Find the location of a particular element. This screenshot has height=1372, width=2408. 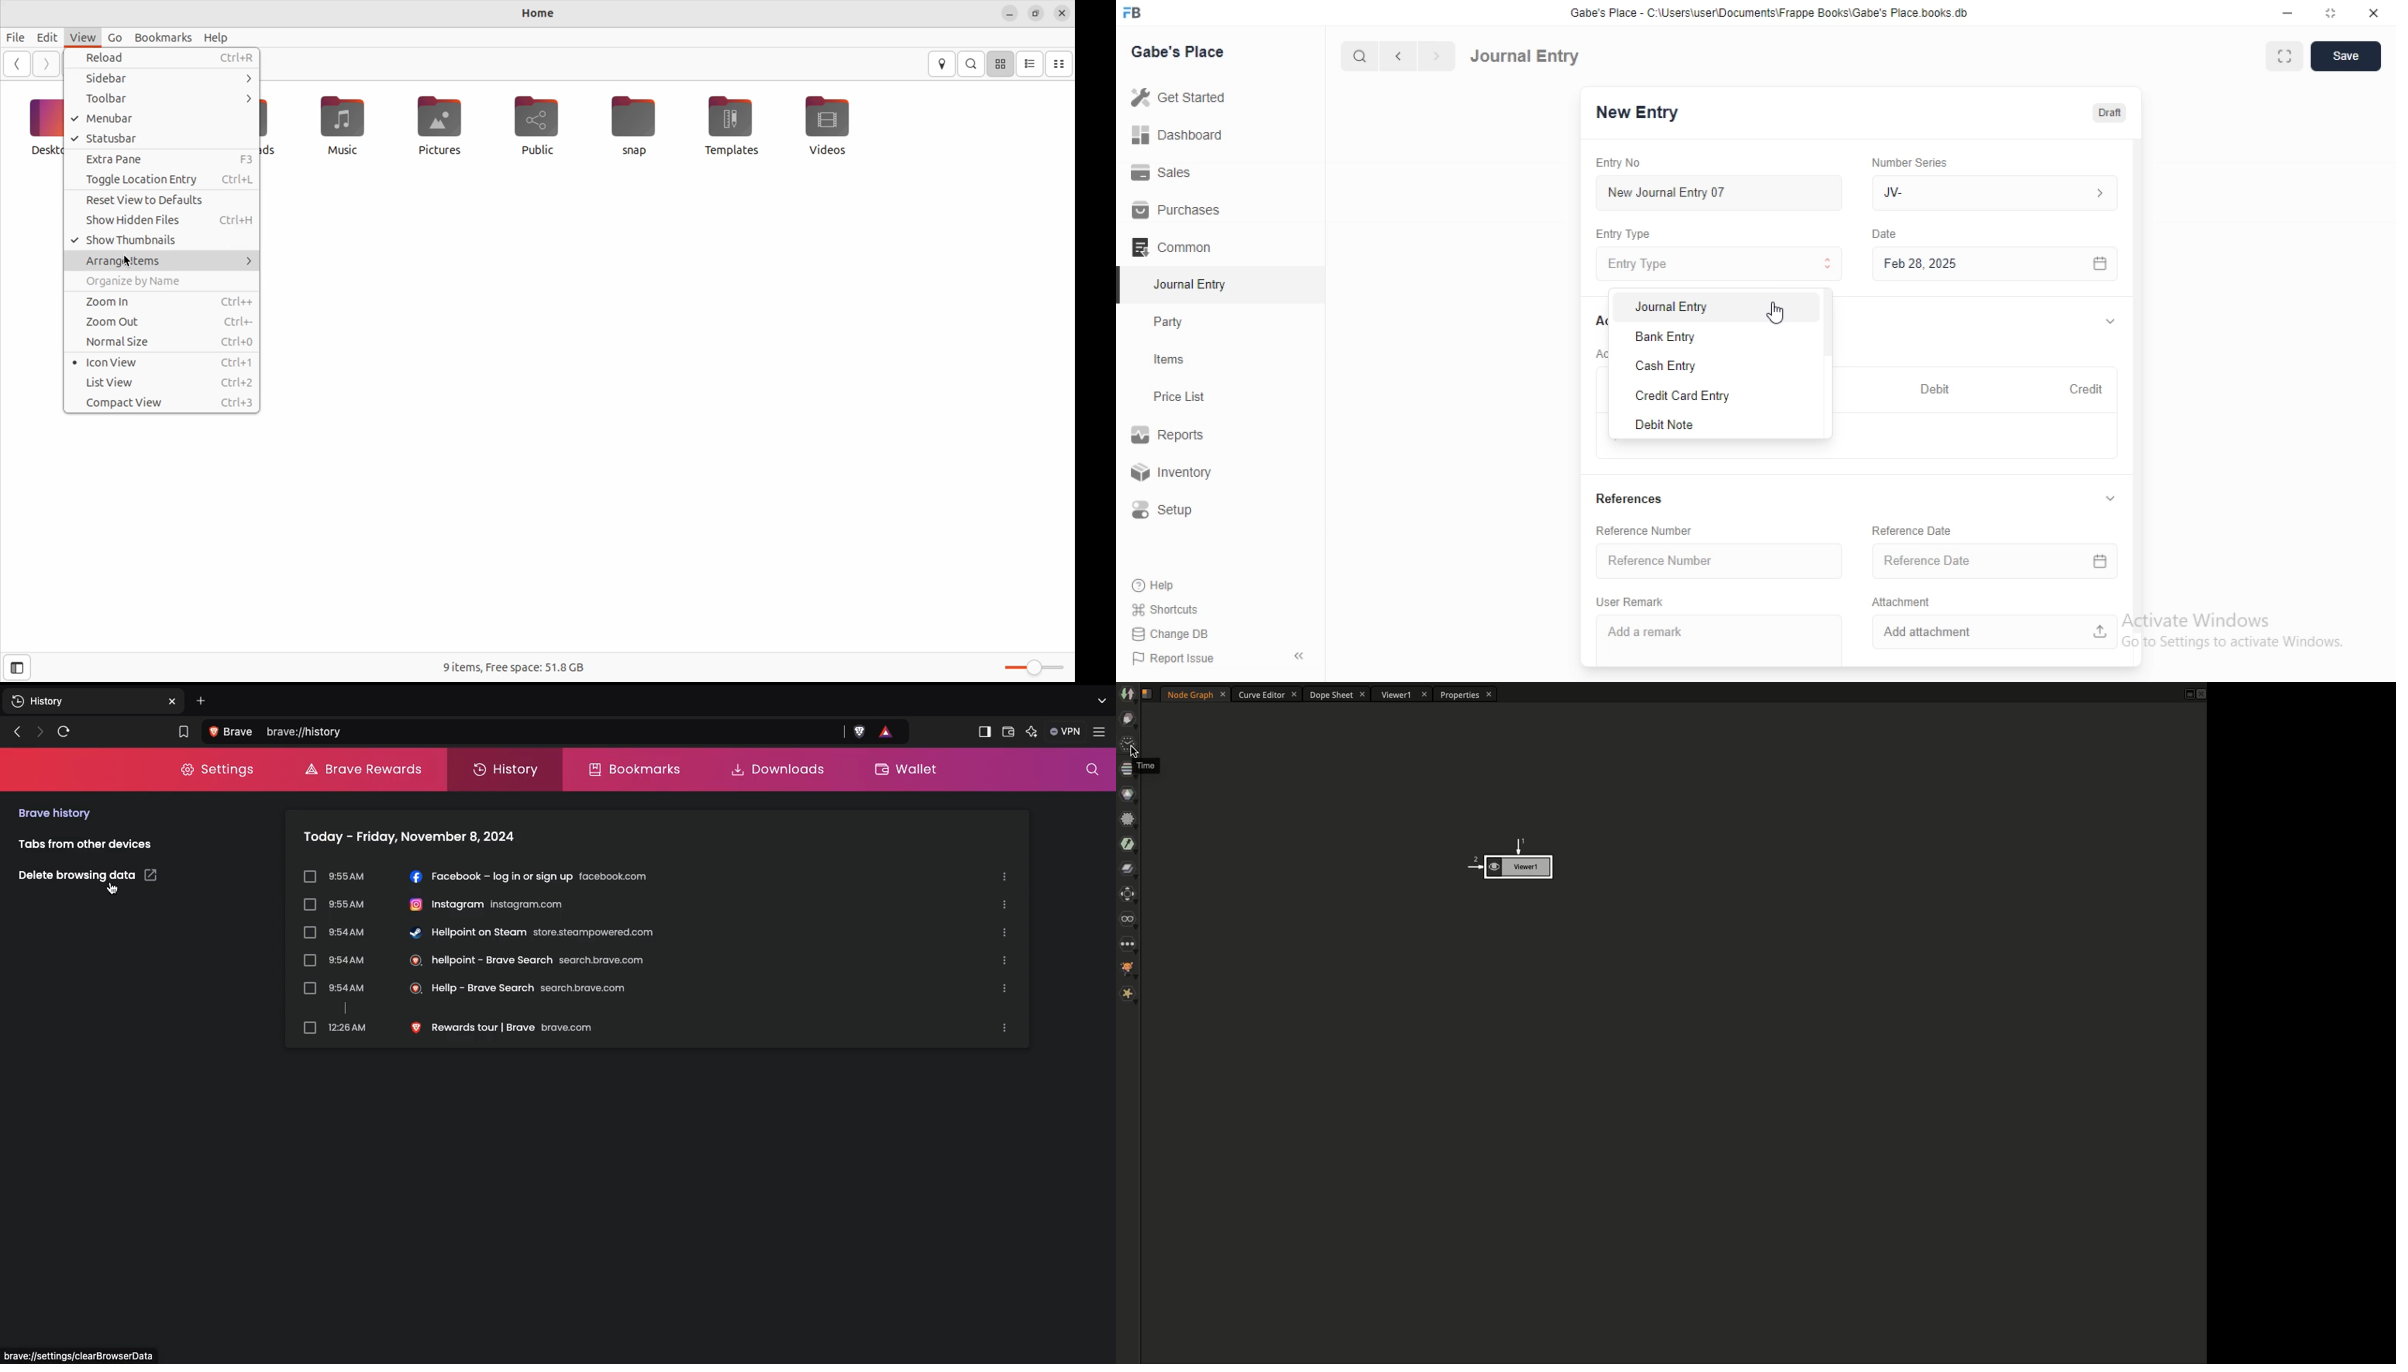

normal size is located at coordinates (162, 341).